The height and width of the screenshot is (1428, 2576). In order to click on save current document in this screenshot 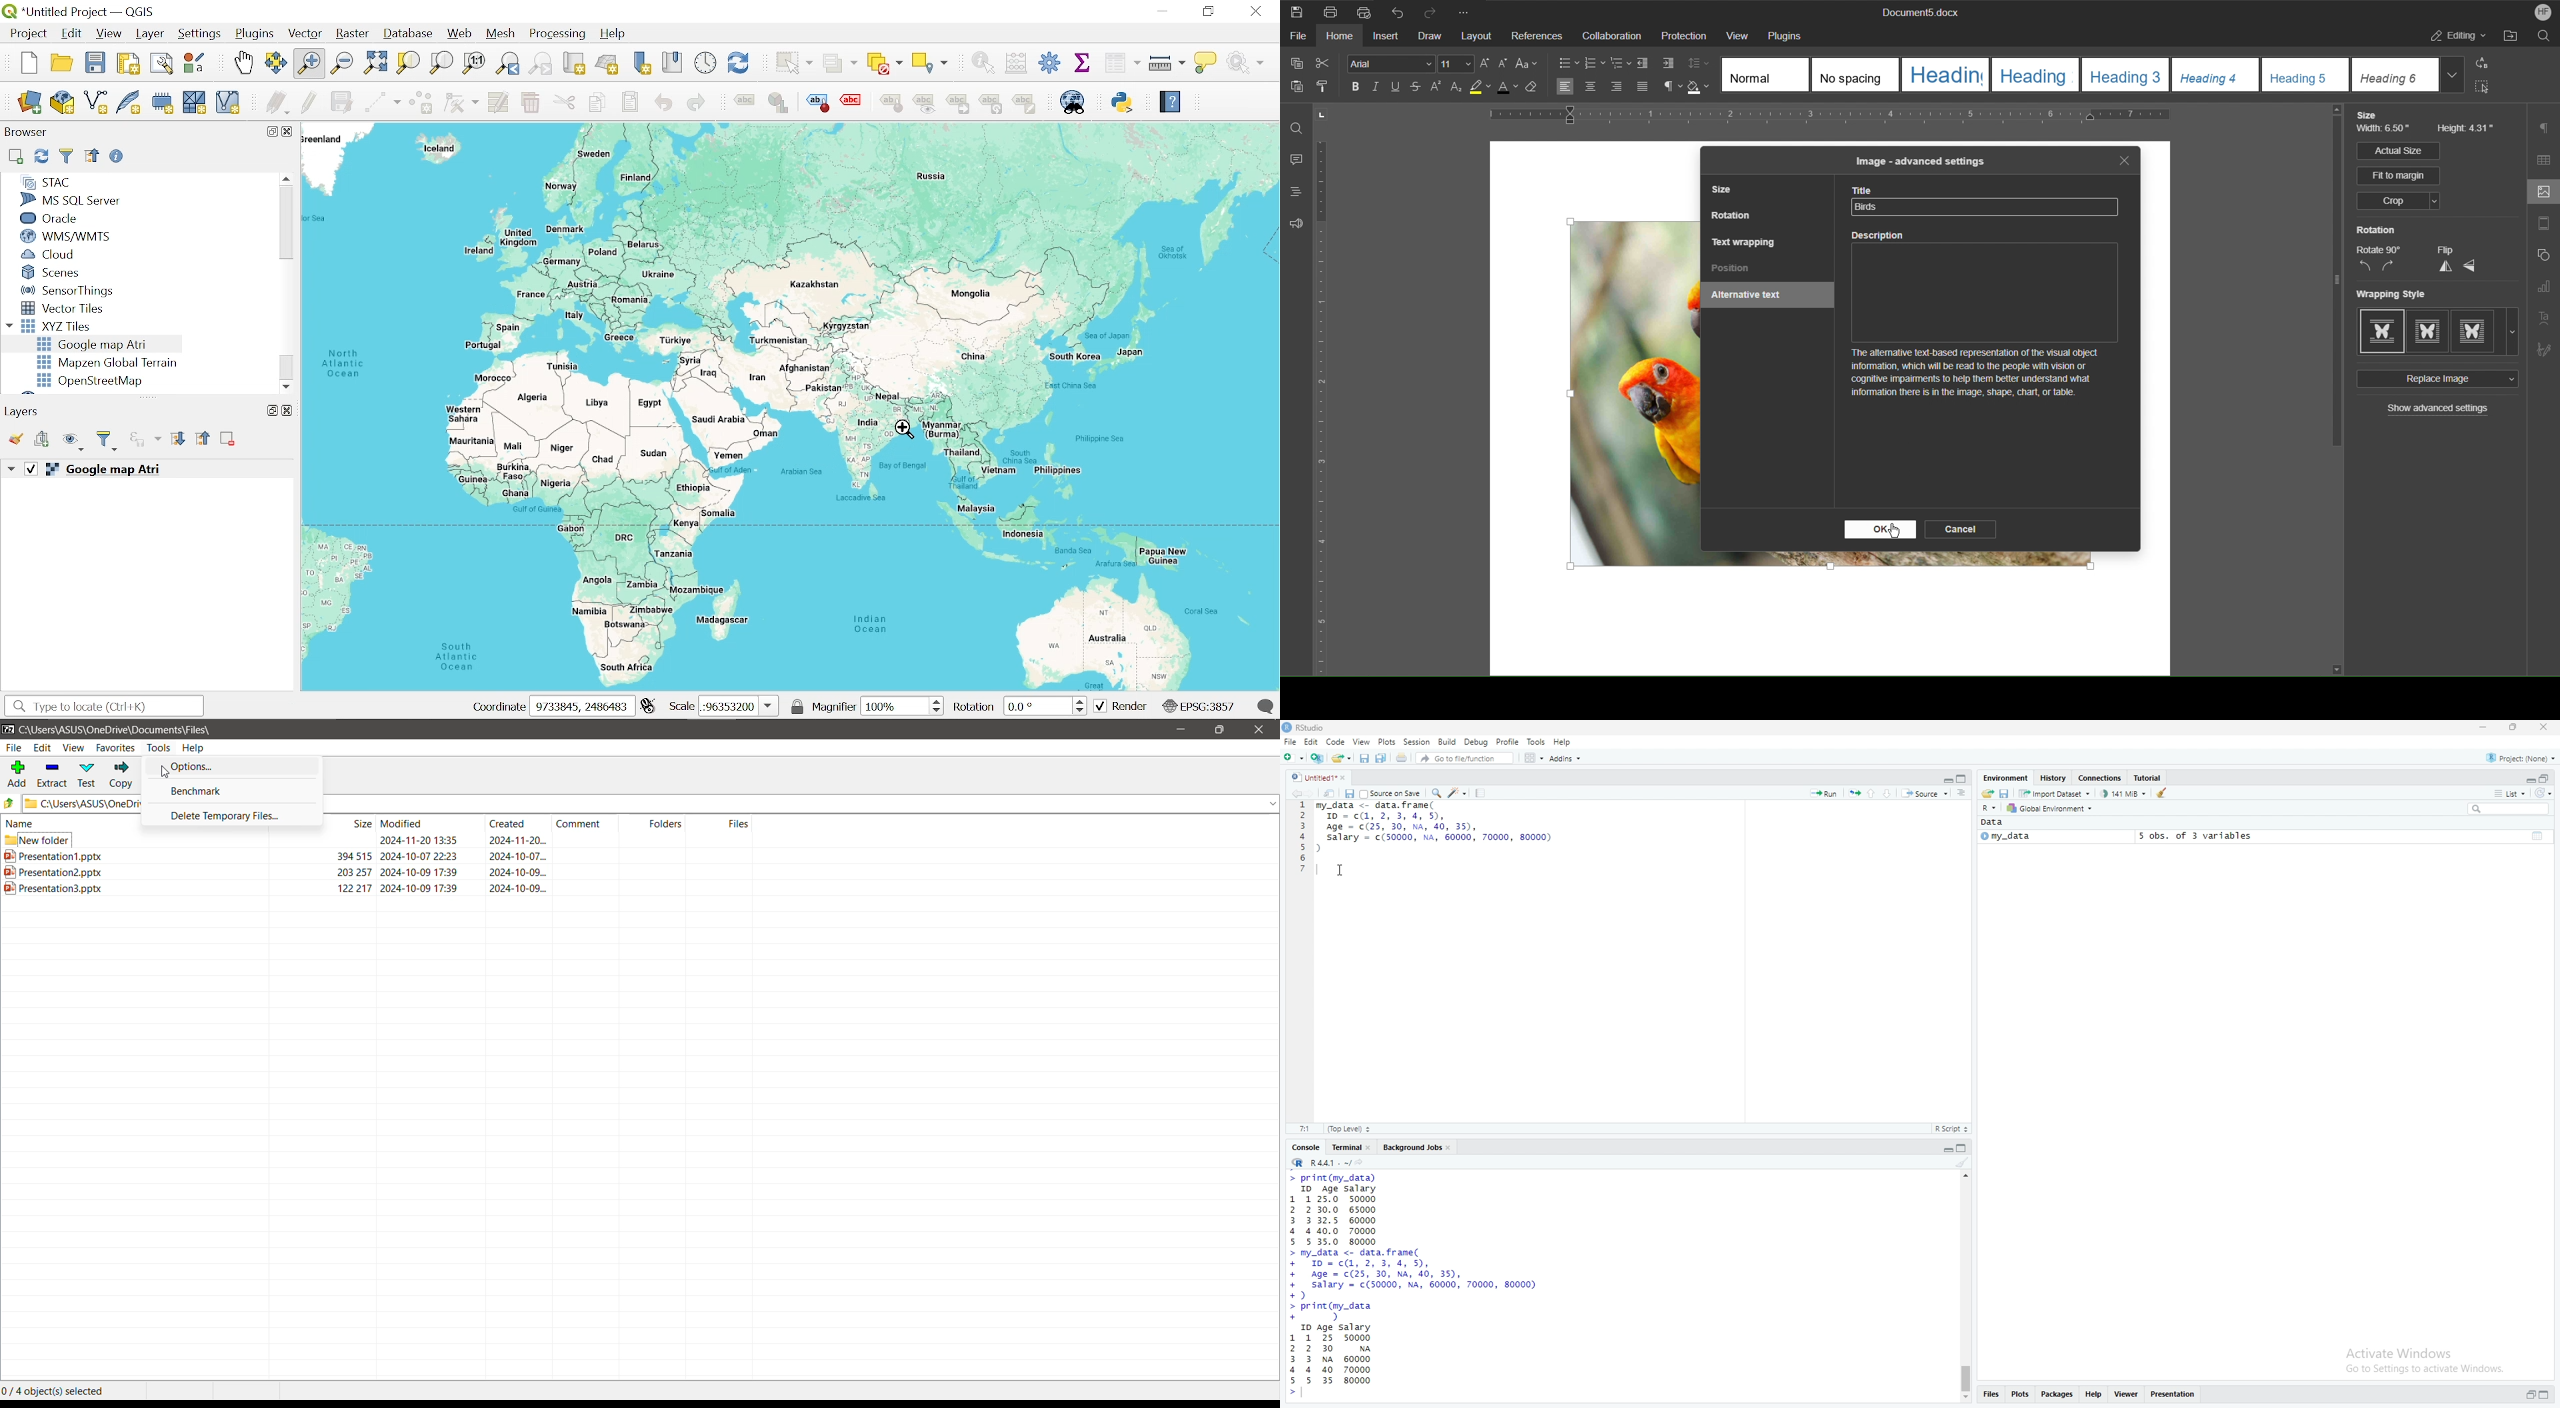, I will do `click(1349, 794)`.